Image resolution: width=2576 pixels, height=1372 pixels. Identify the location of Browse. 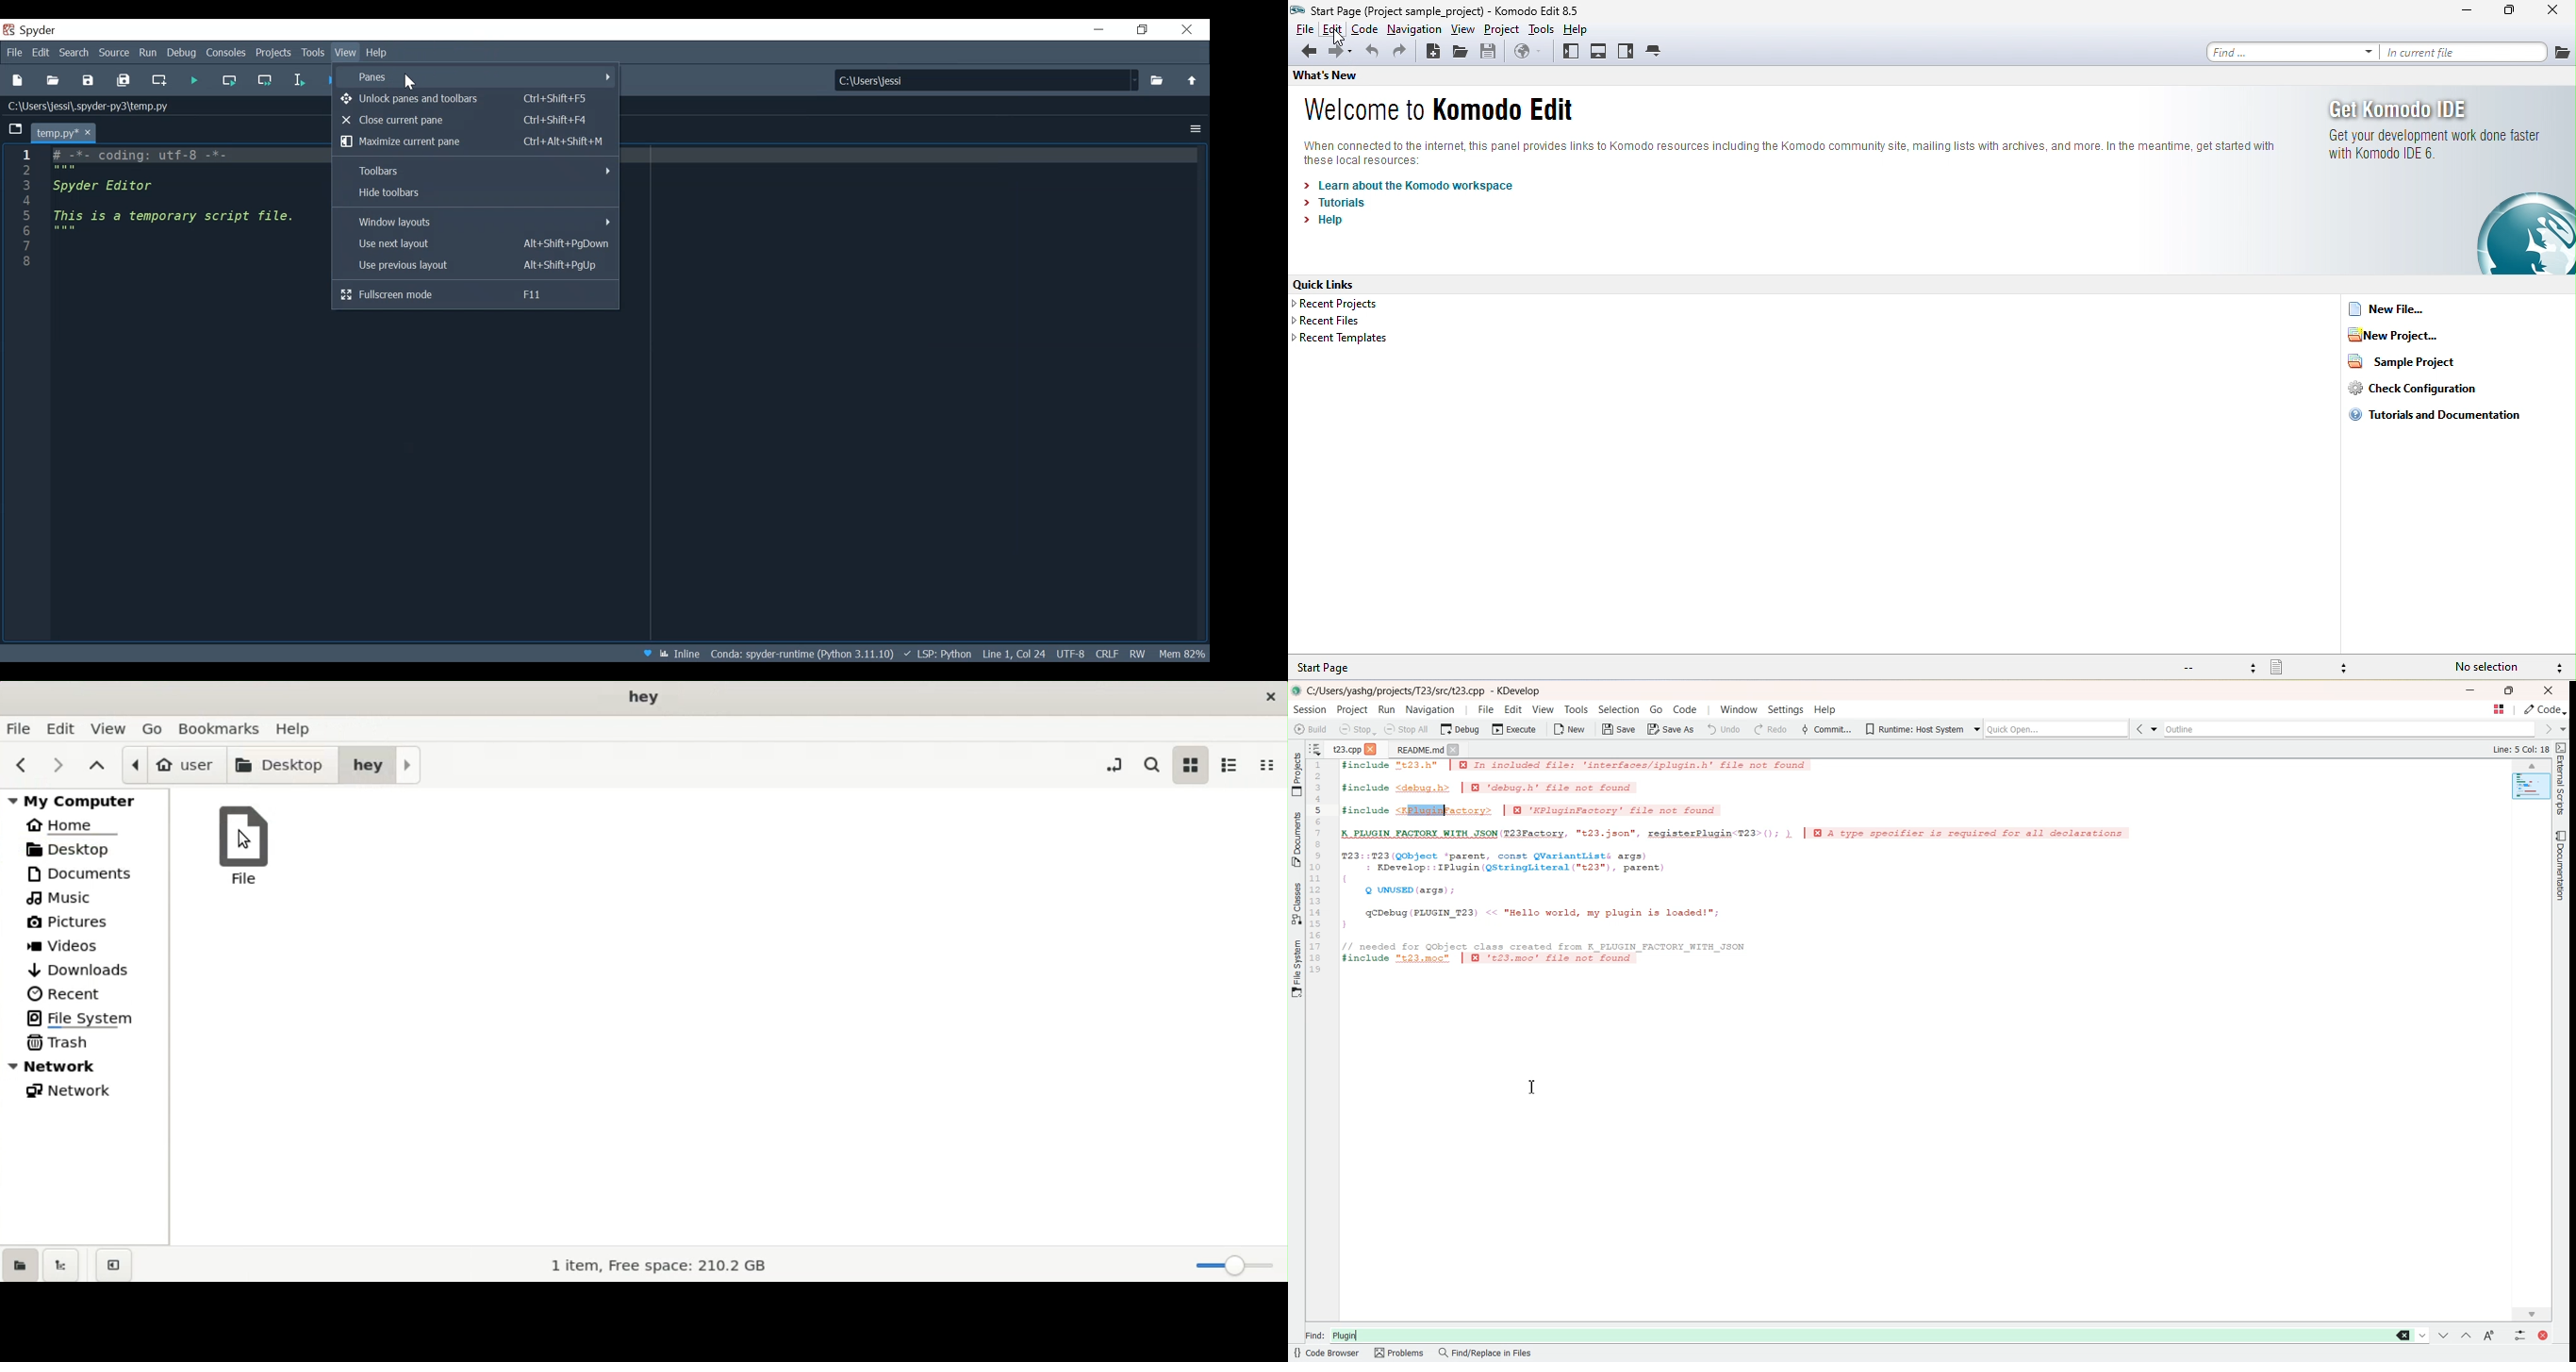
(1158, 79).